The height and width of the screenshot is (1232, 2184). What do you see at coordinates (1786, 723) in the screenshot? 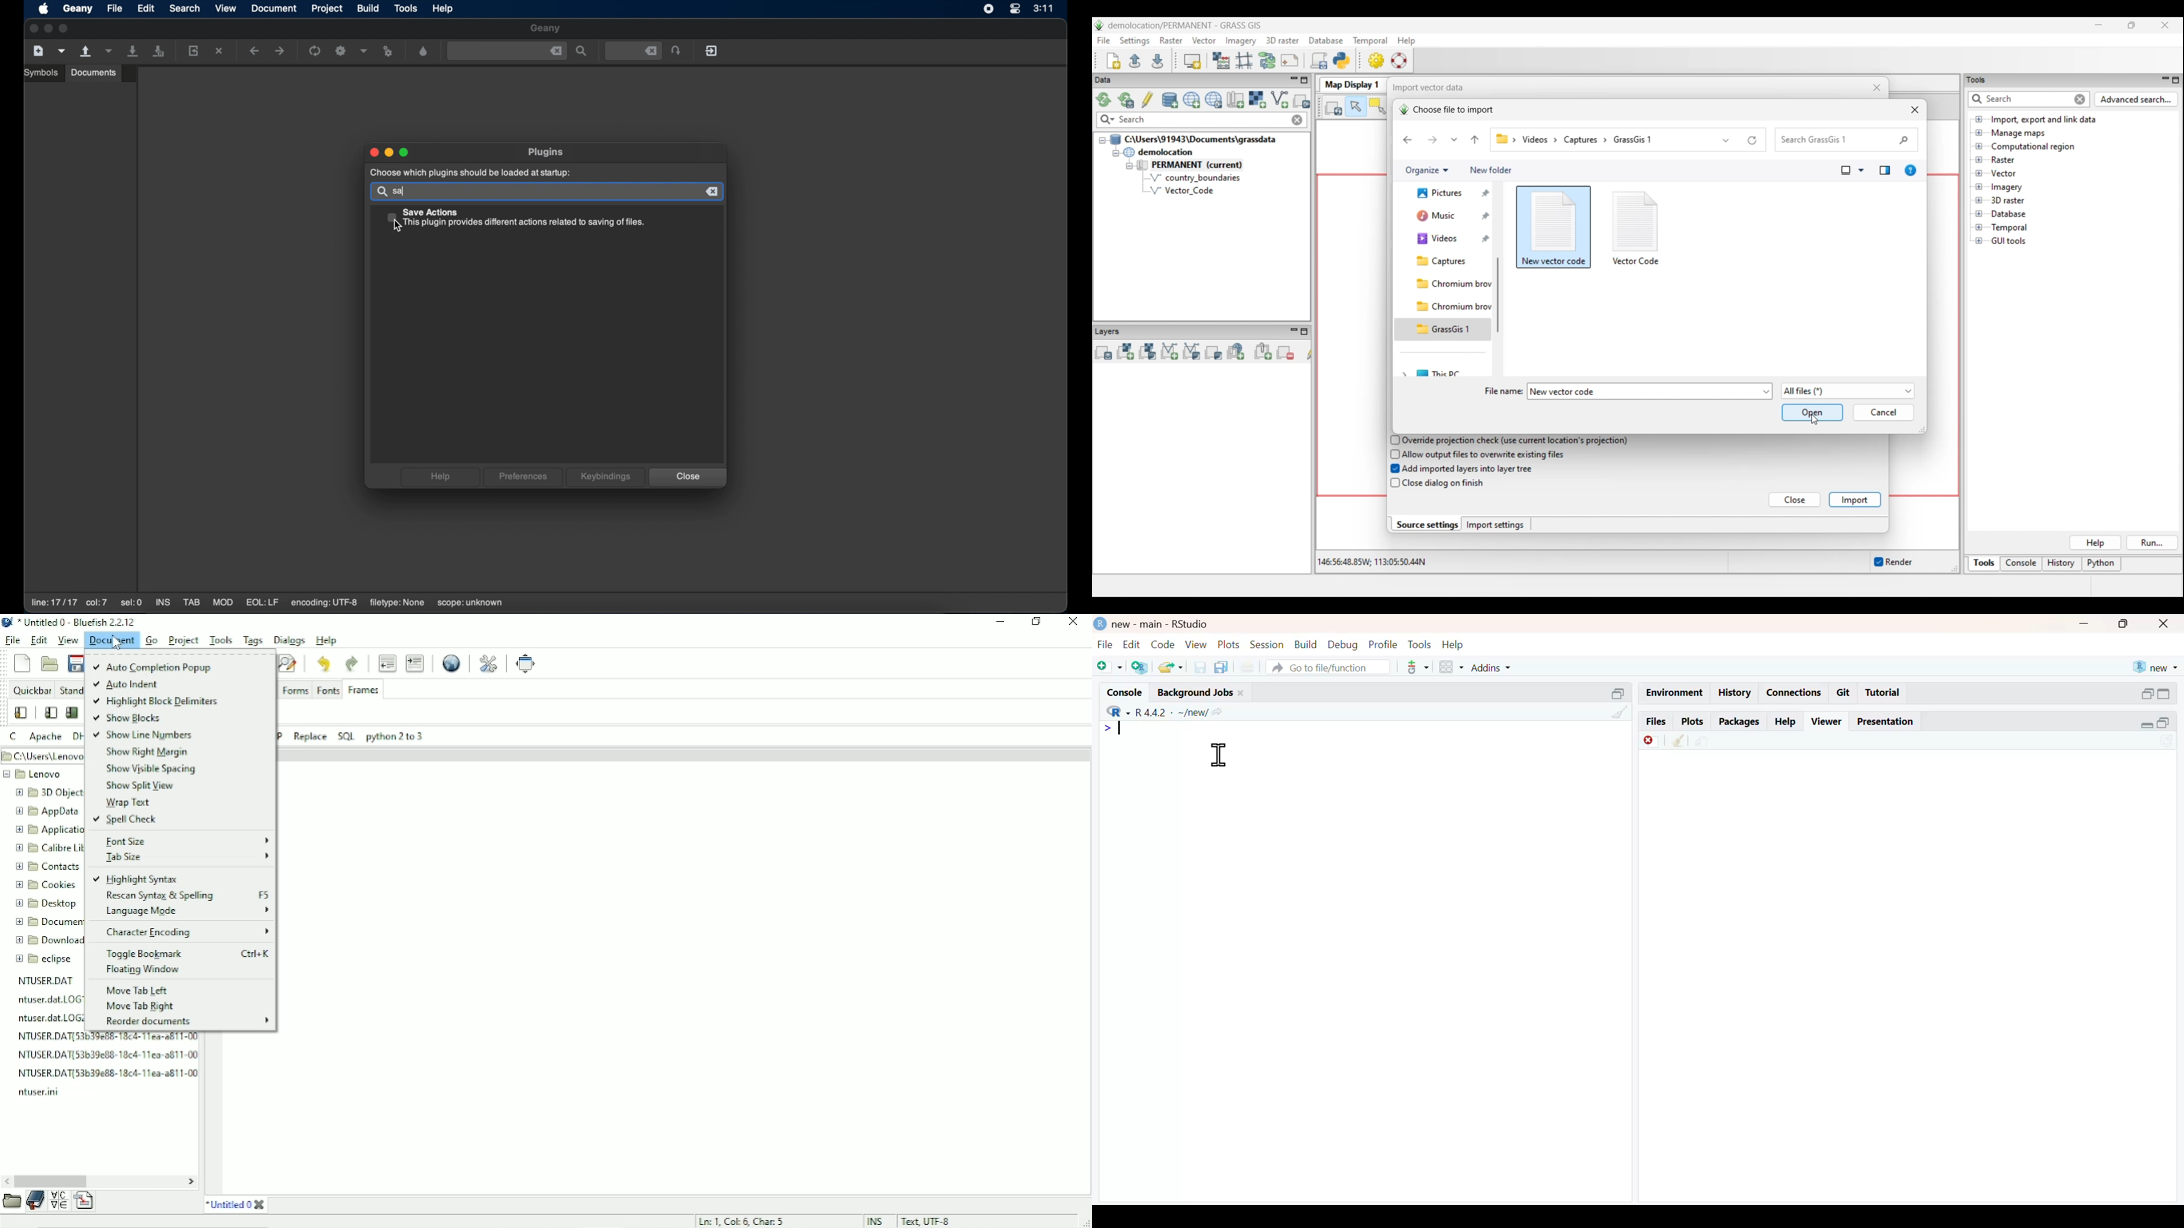
I see `help` at bounding box center [1786, 723].